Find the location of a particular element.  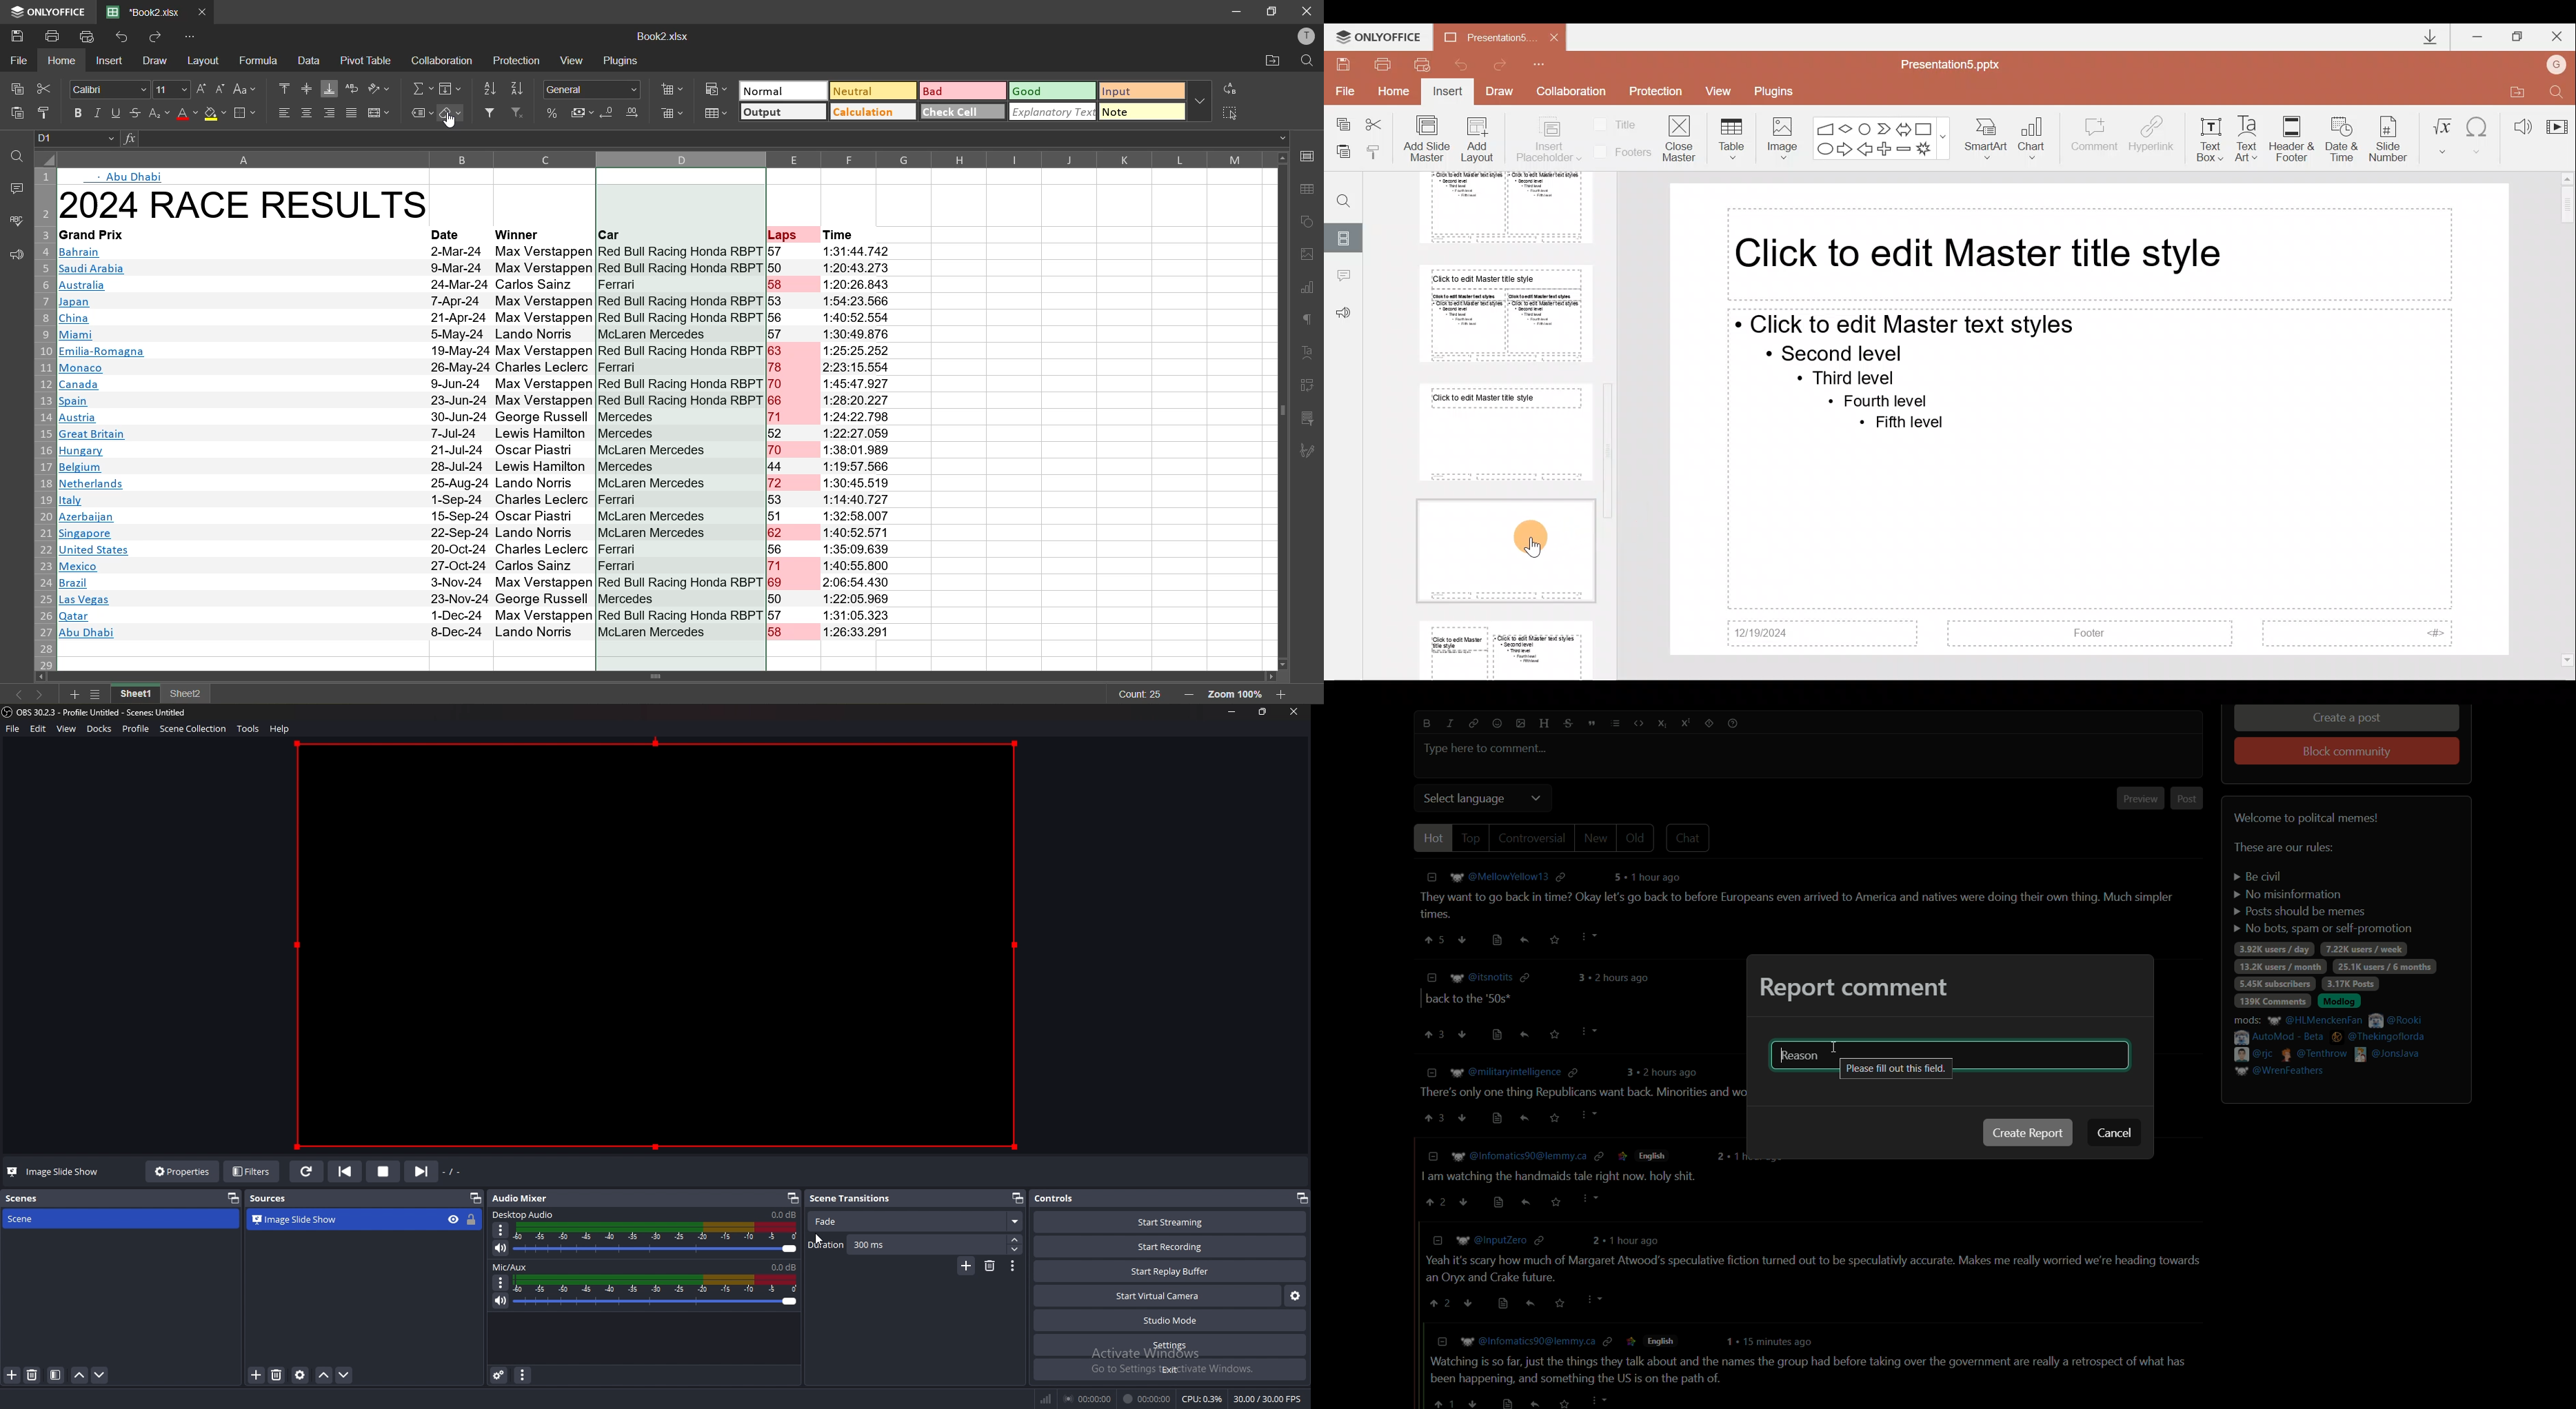

previous is located at coordinates (19, 695).